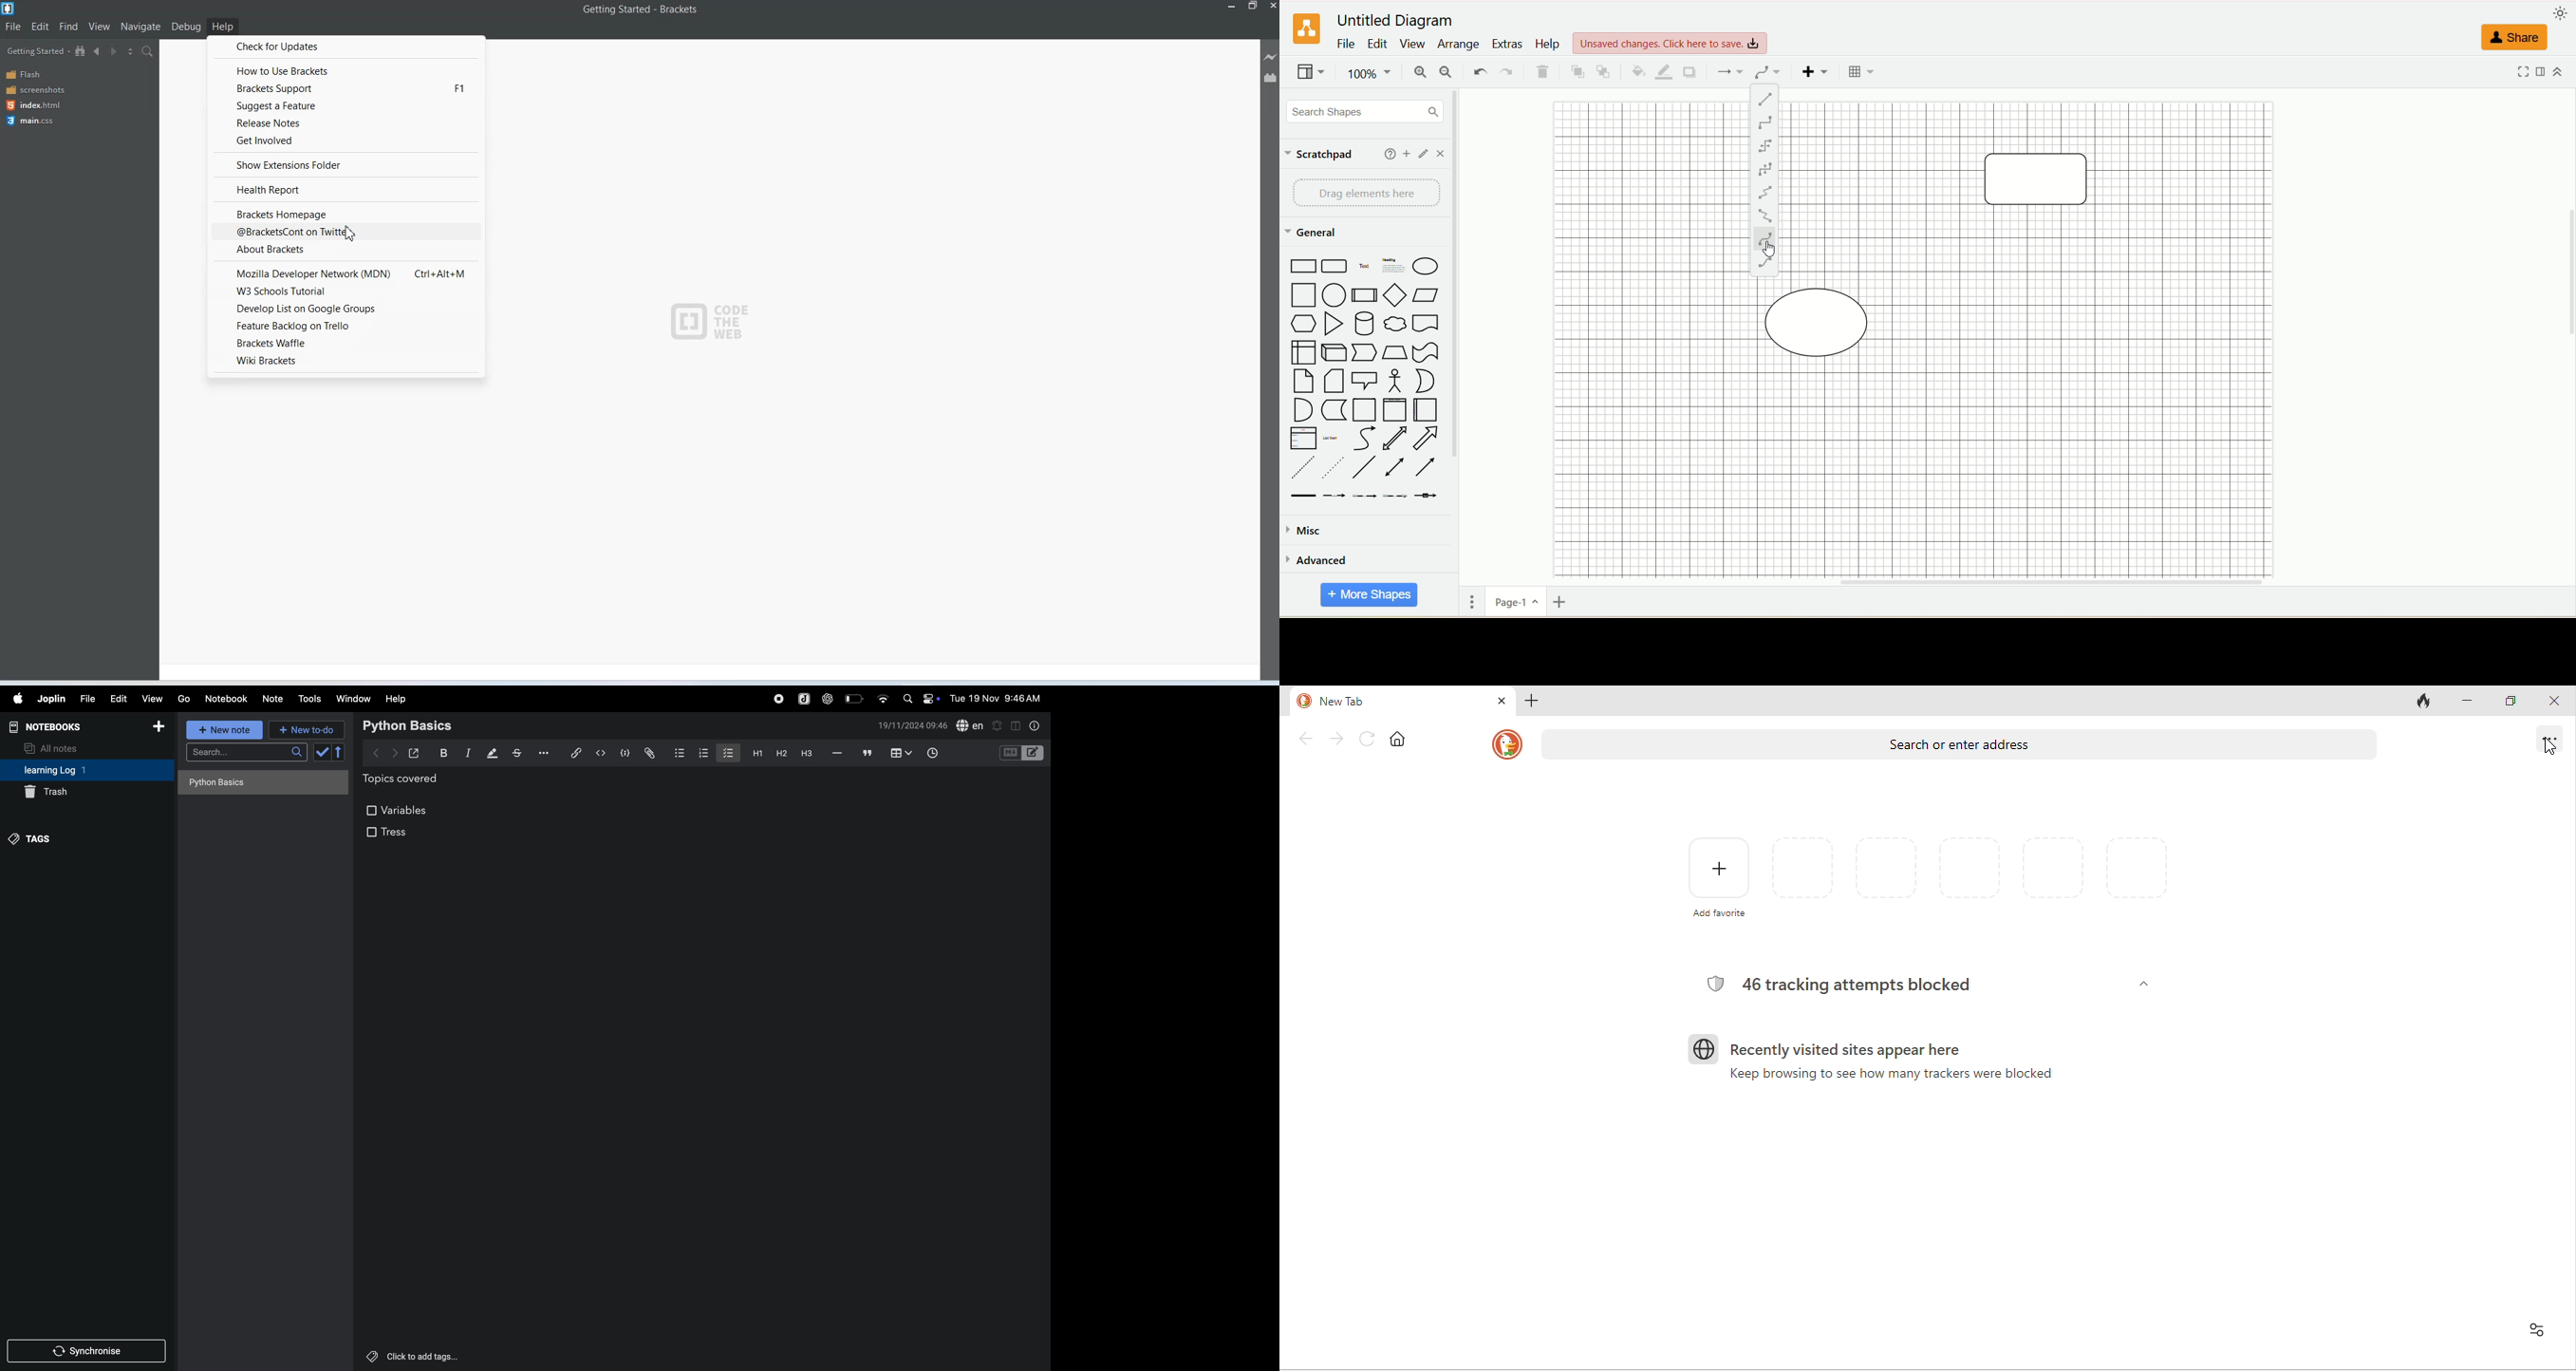  I want to click on Cursor, so click(351, 234).